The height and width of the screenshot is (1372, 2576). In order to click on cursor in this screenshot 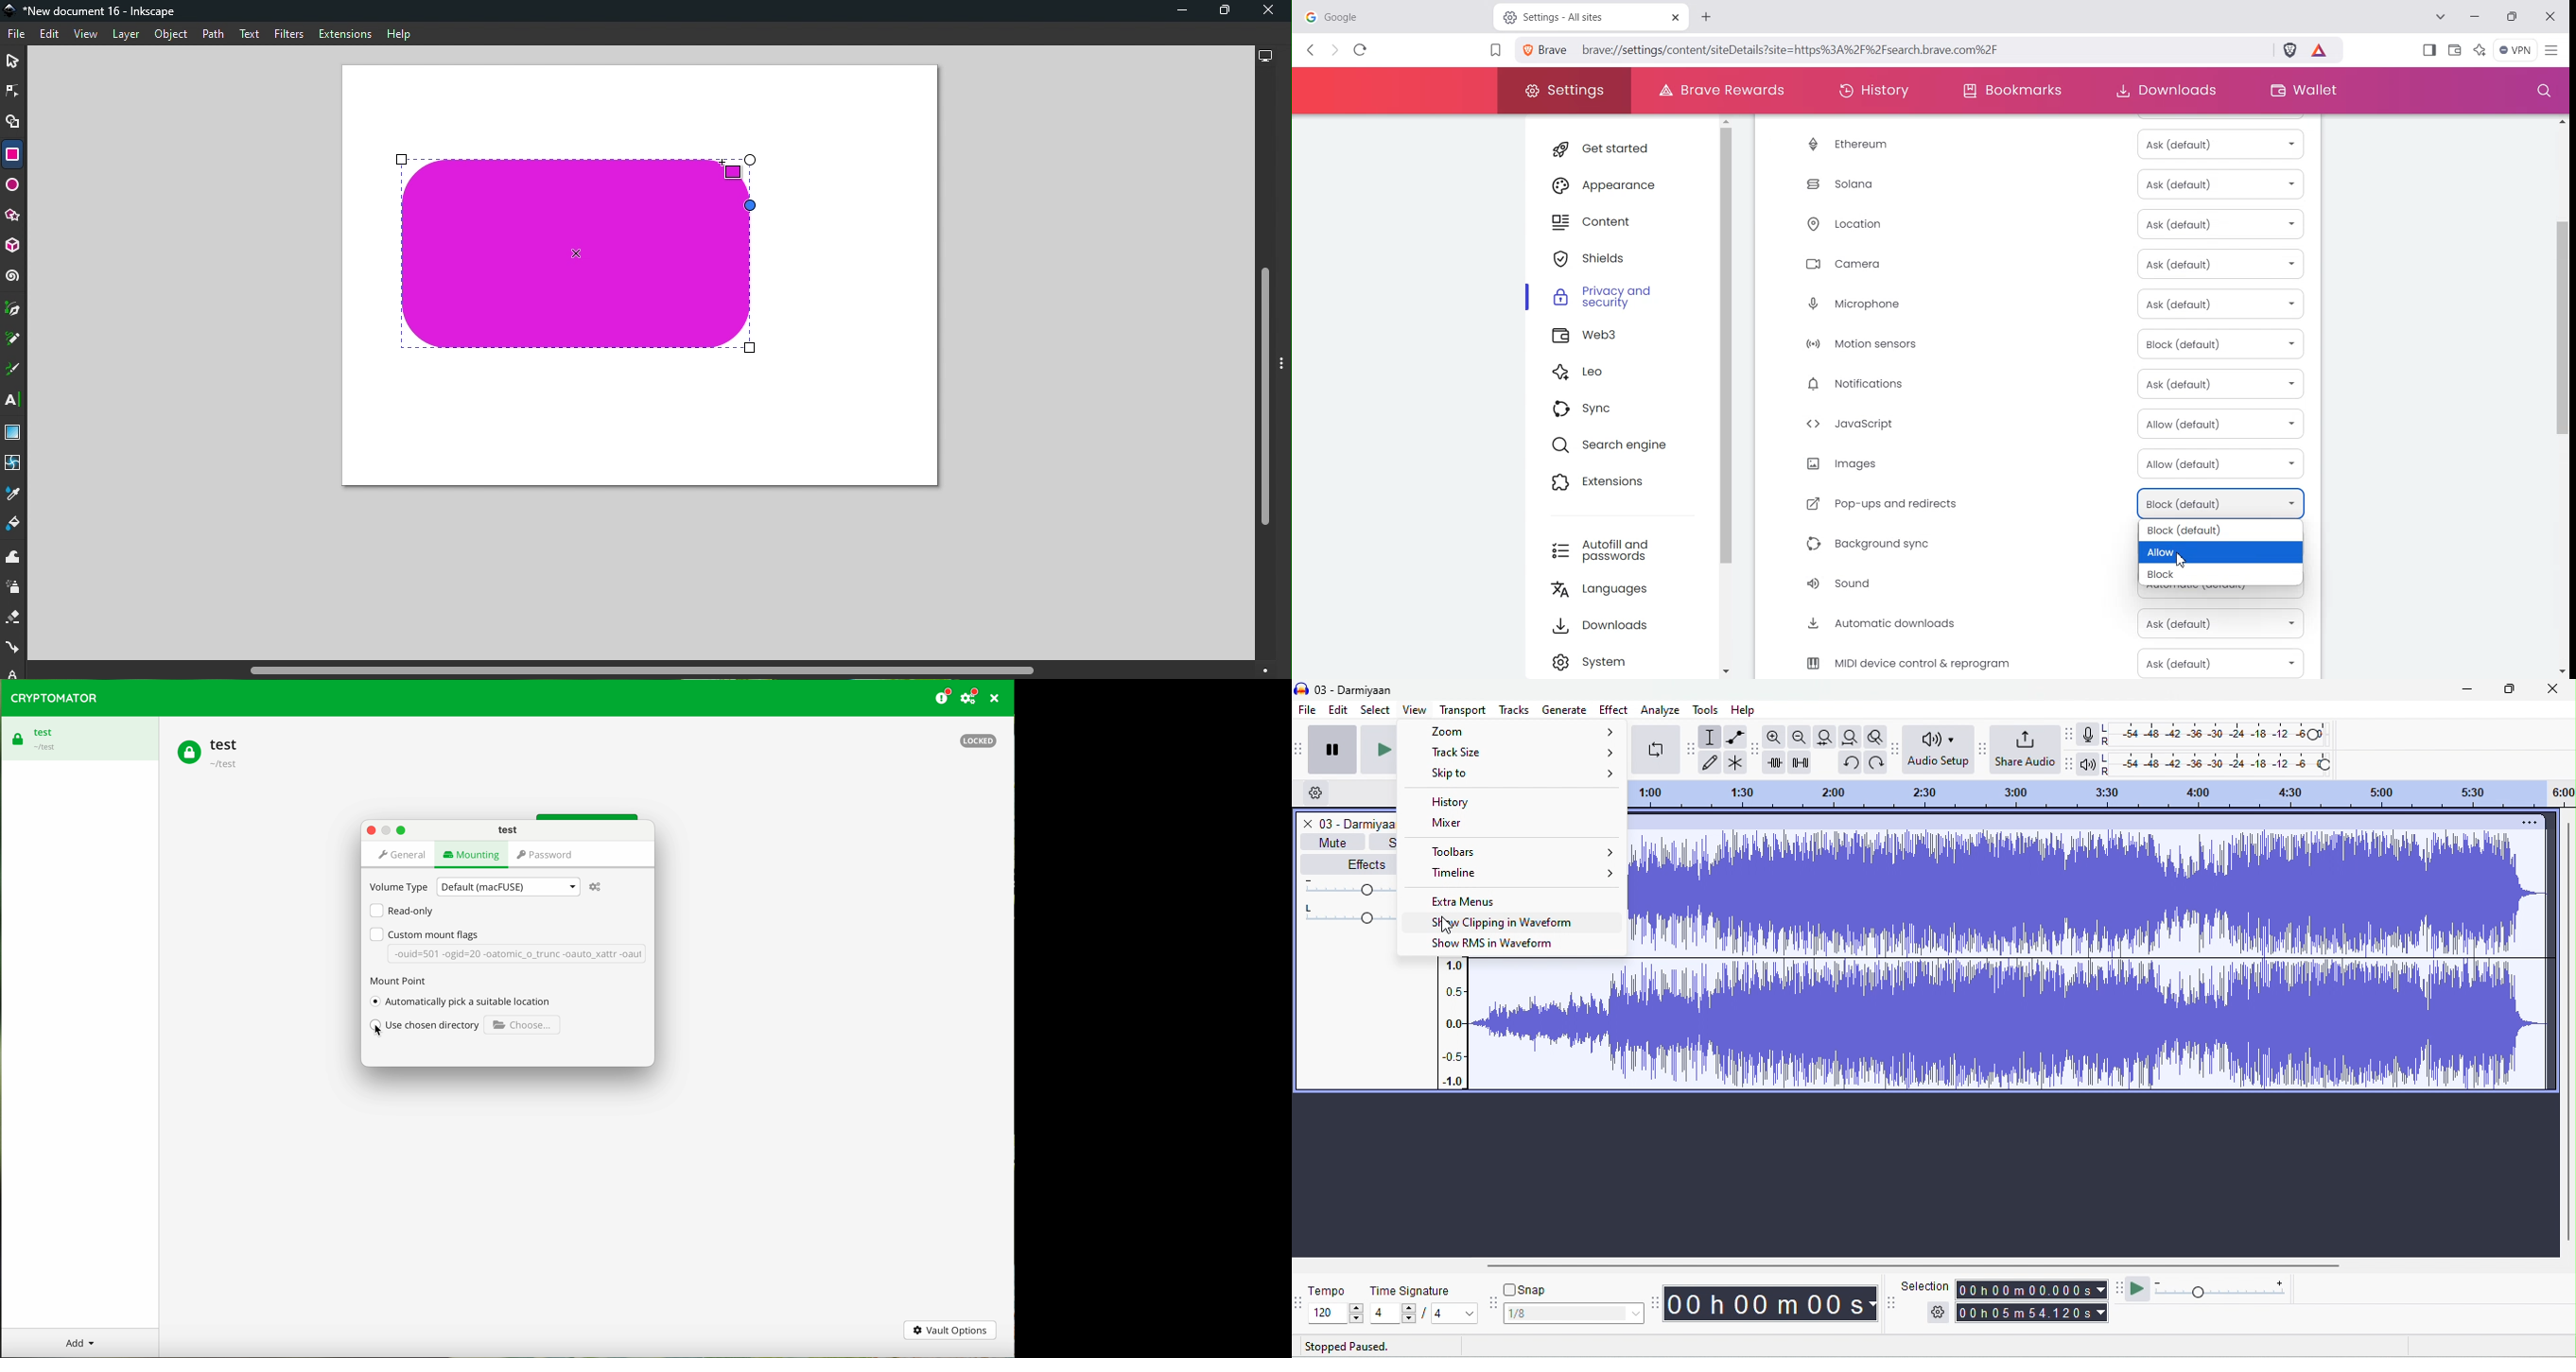, I will do `click(1448, 925)`.